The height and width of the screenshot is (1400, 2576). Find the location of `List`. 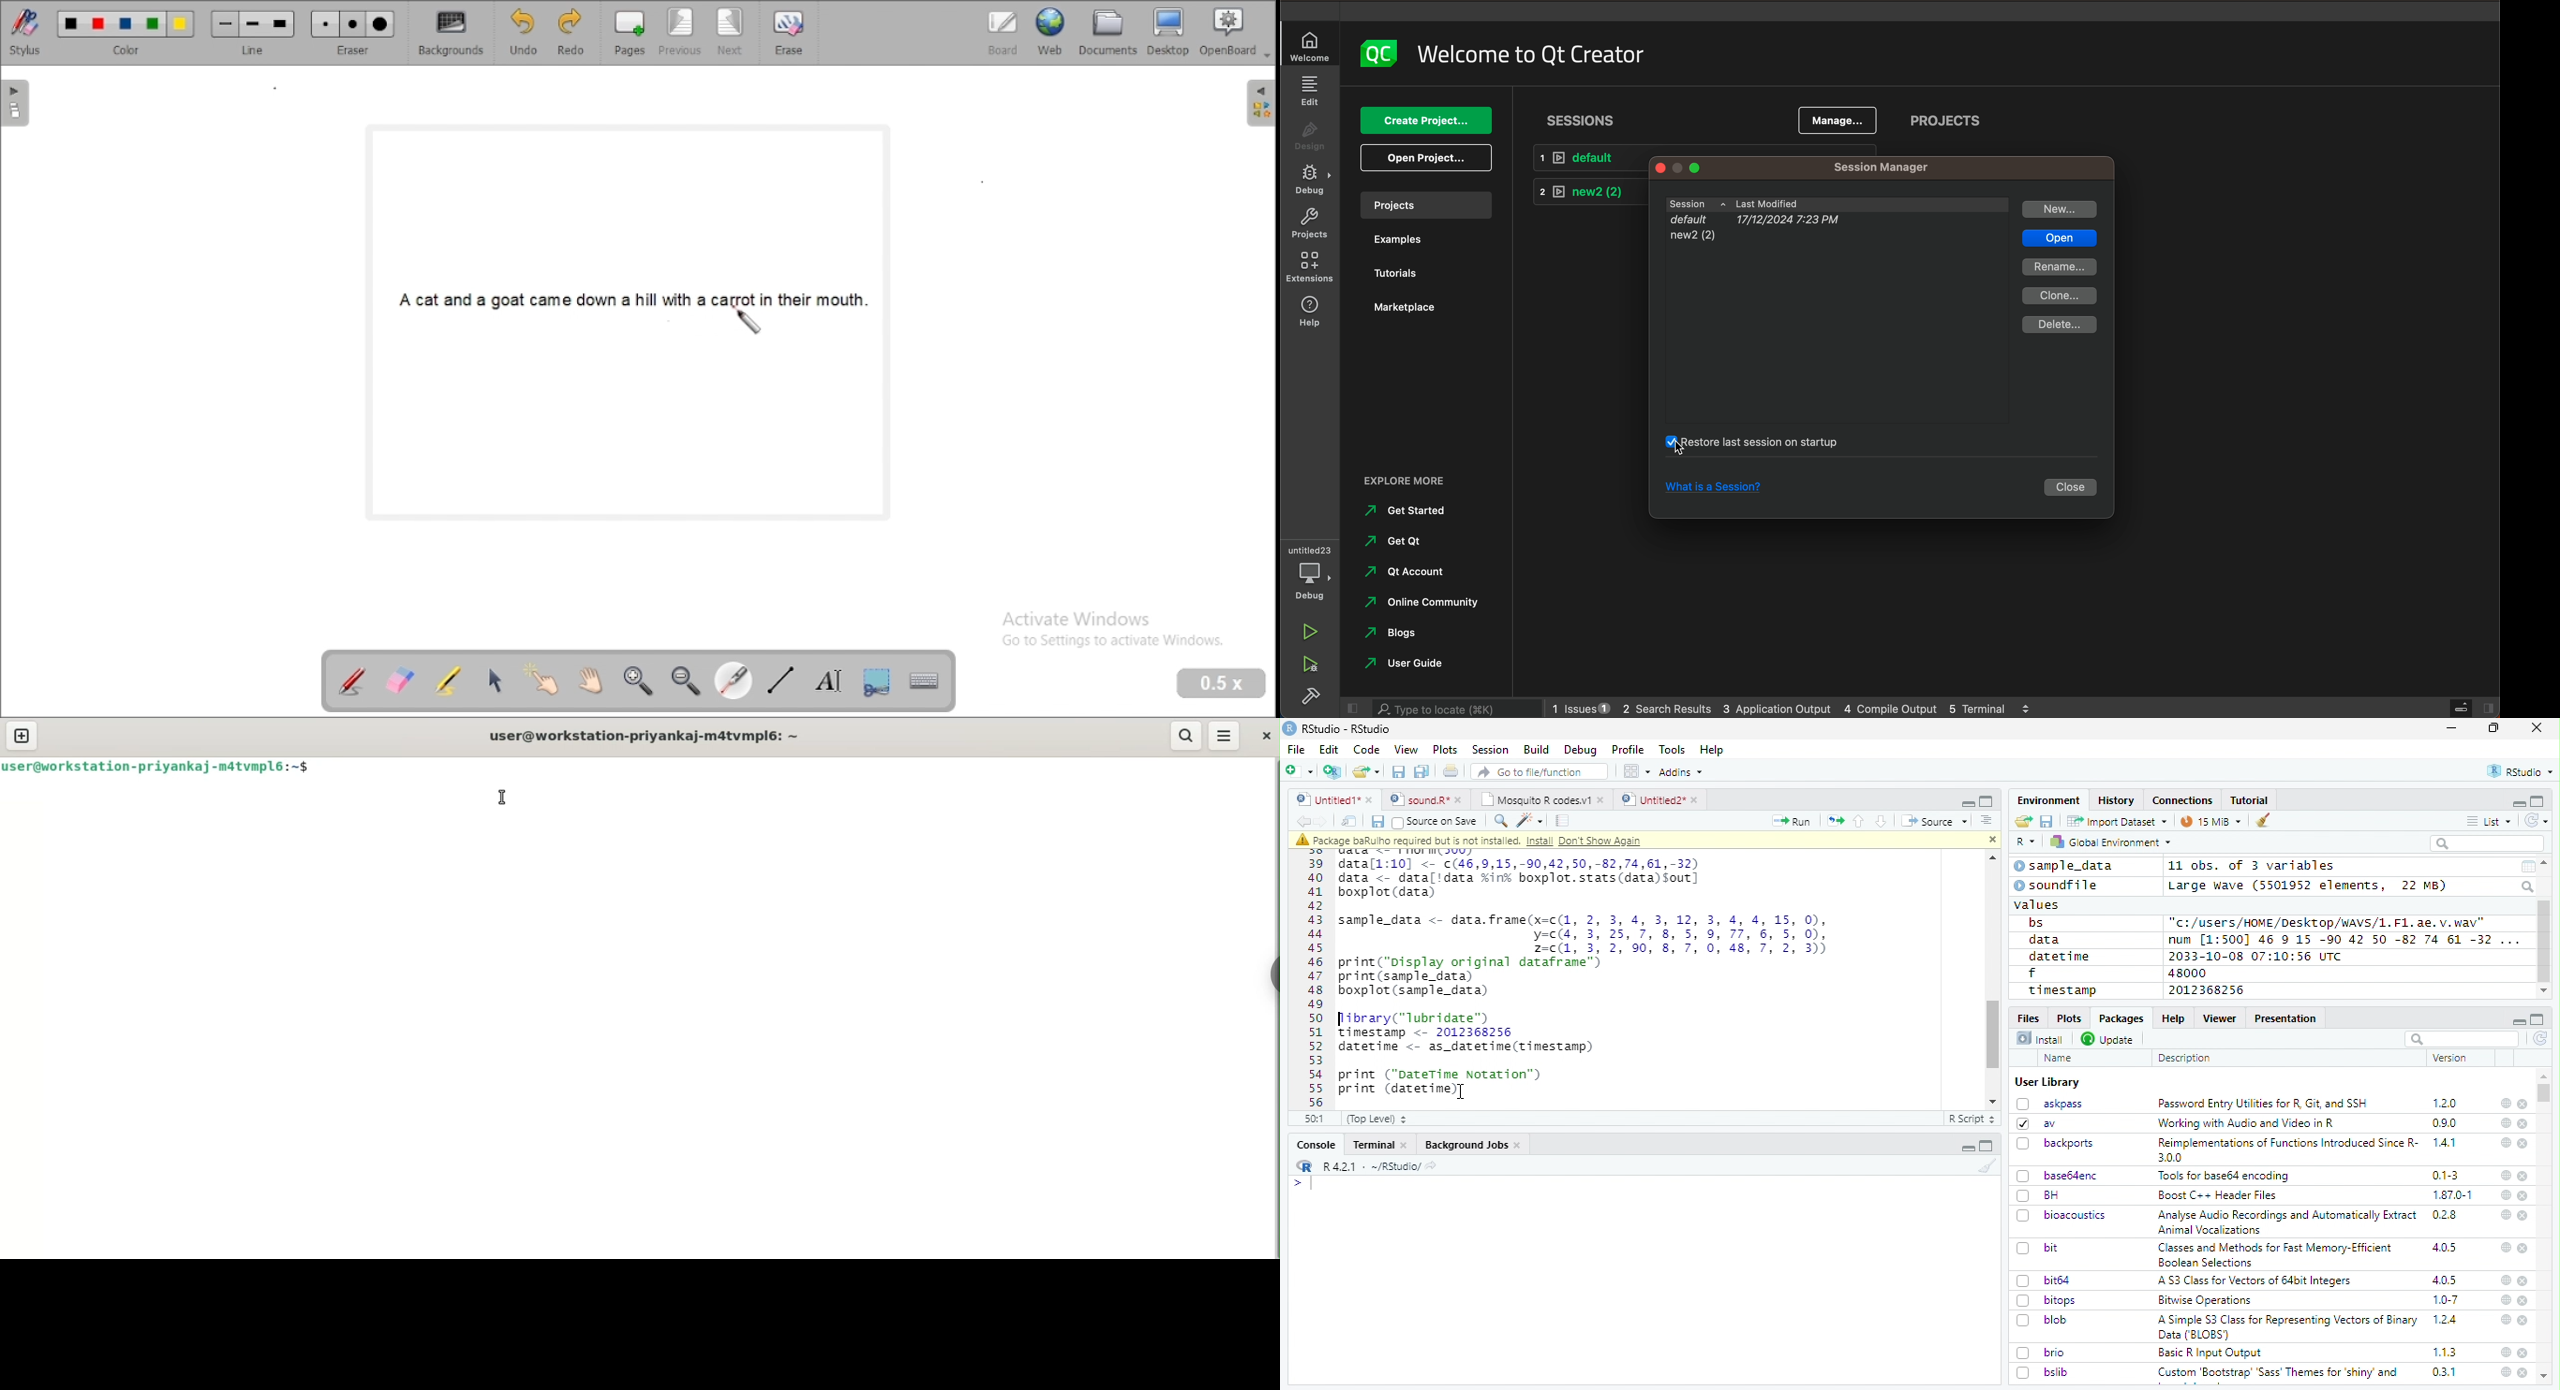

List is located at coordinates (2490, 822).